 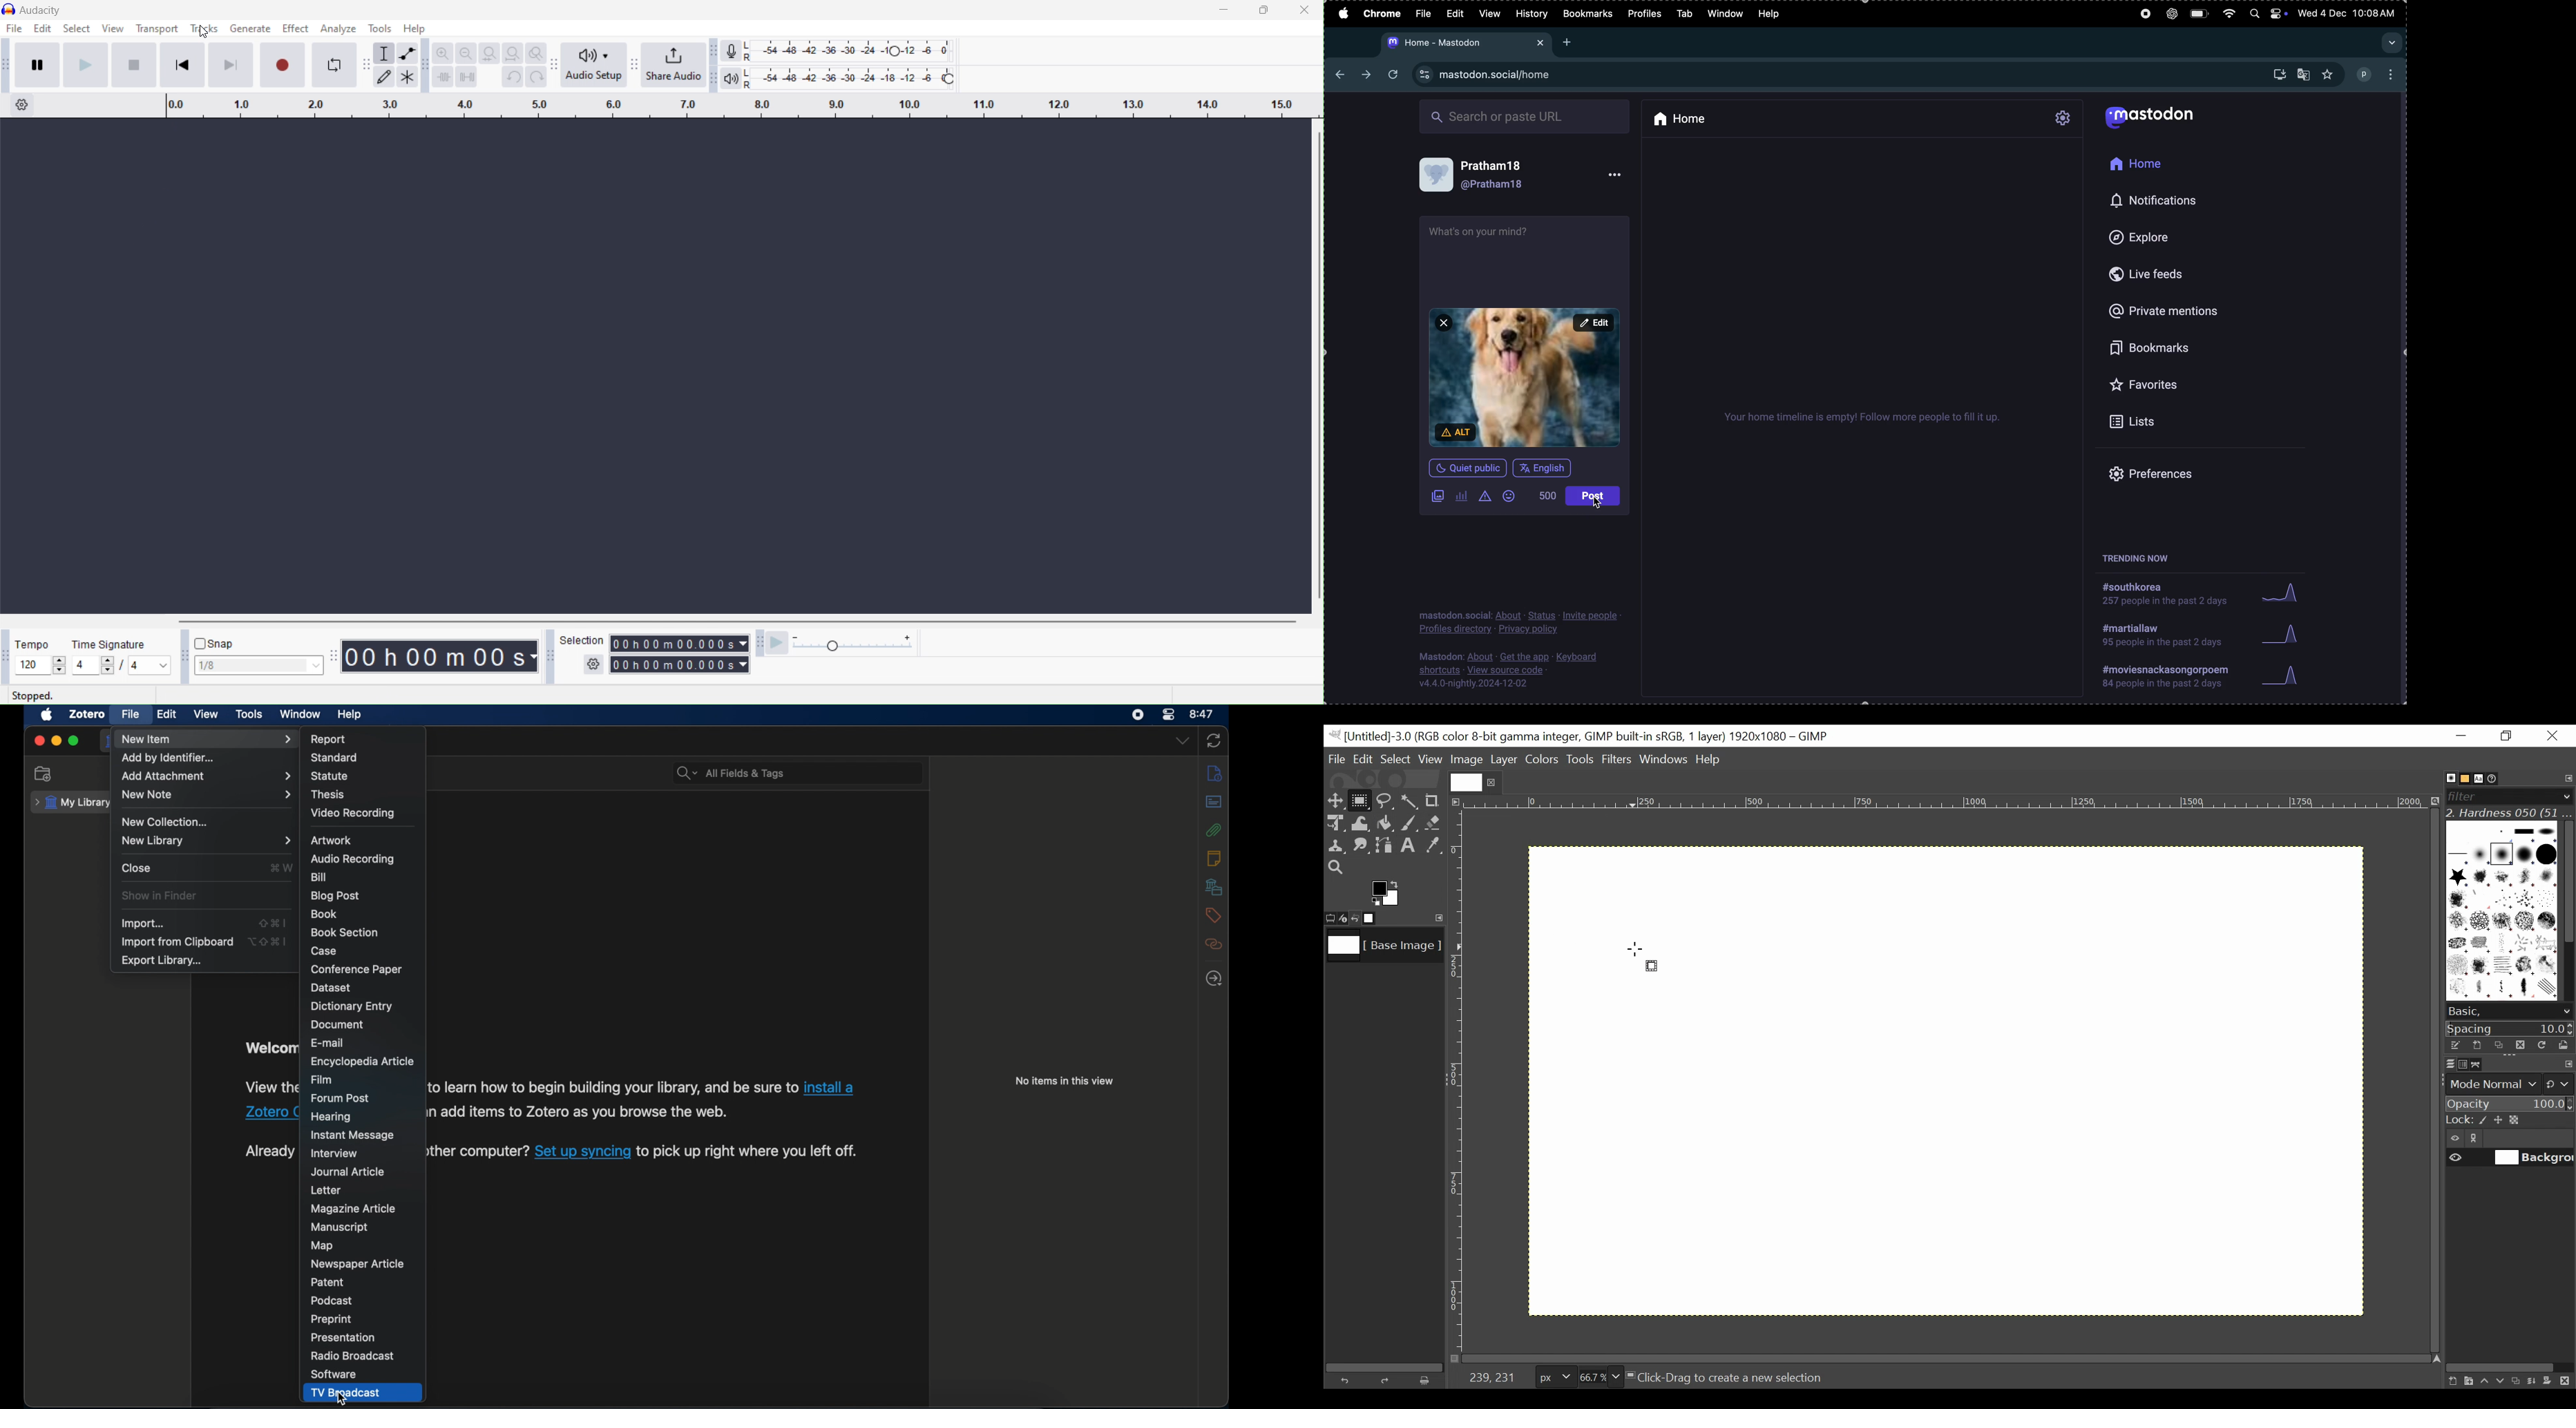 I want to click on conference paper, so click(x=356, y=969).